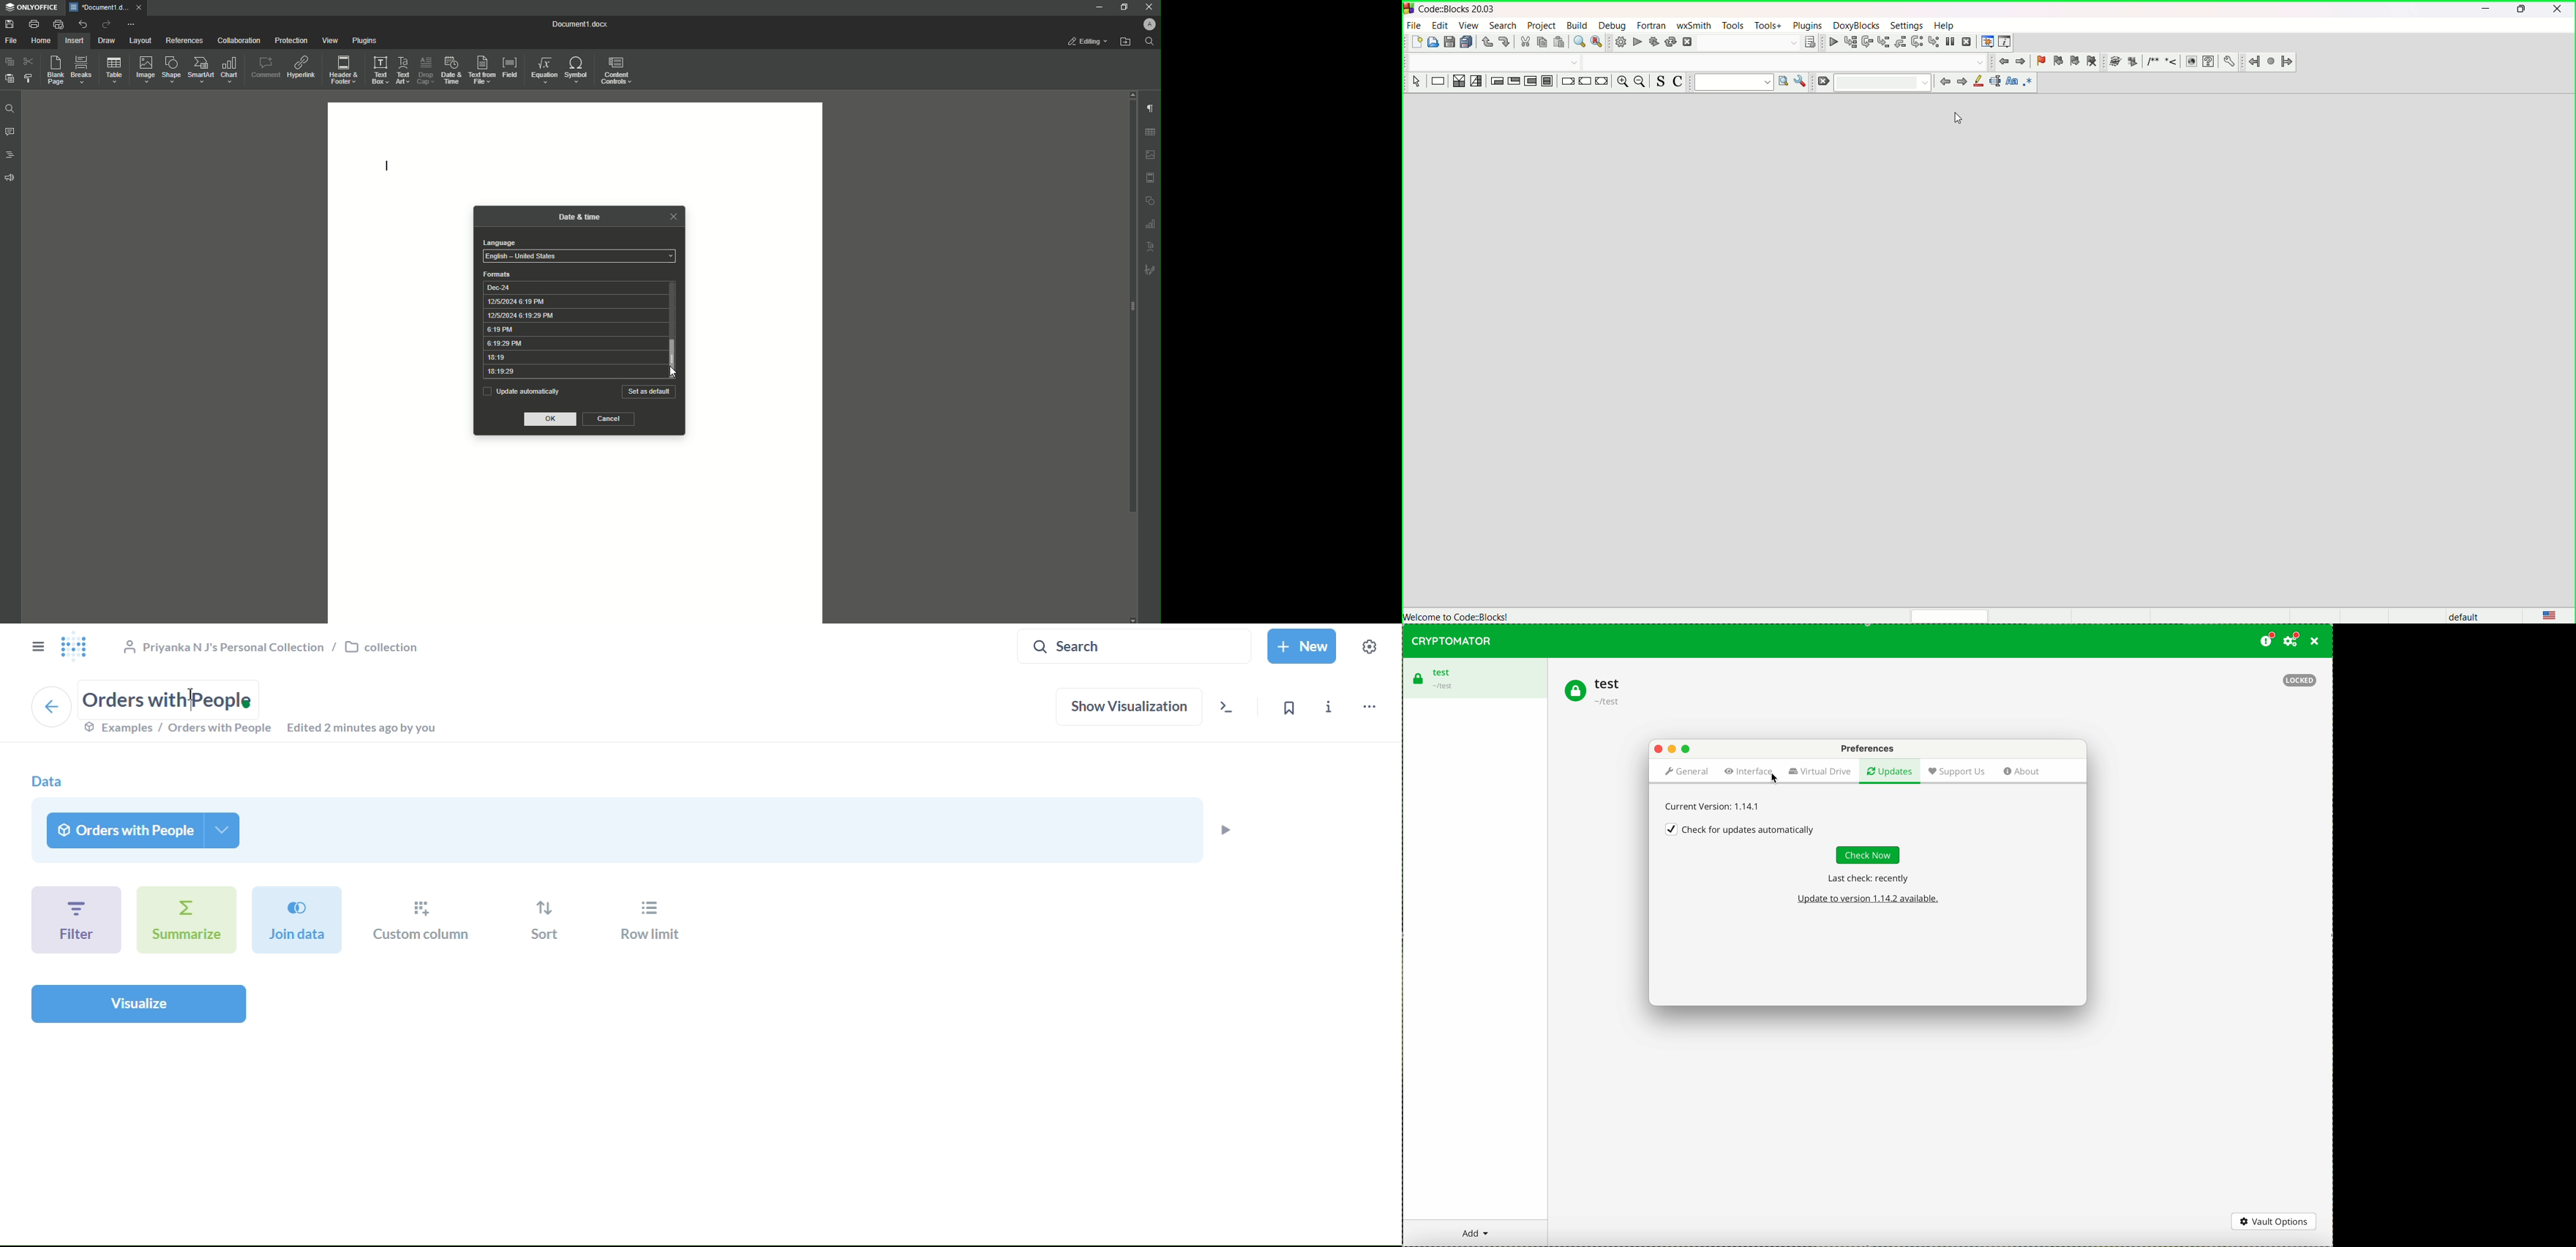 The image size is (2576, 1260). What do you see at coordinates (1148, 7) in the screenshot?
I see `Close` at bounding box center [1148, 7].